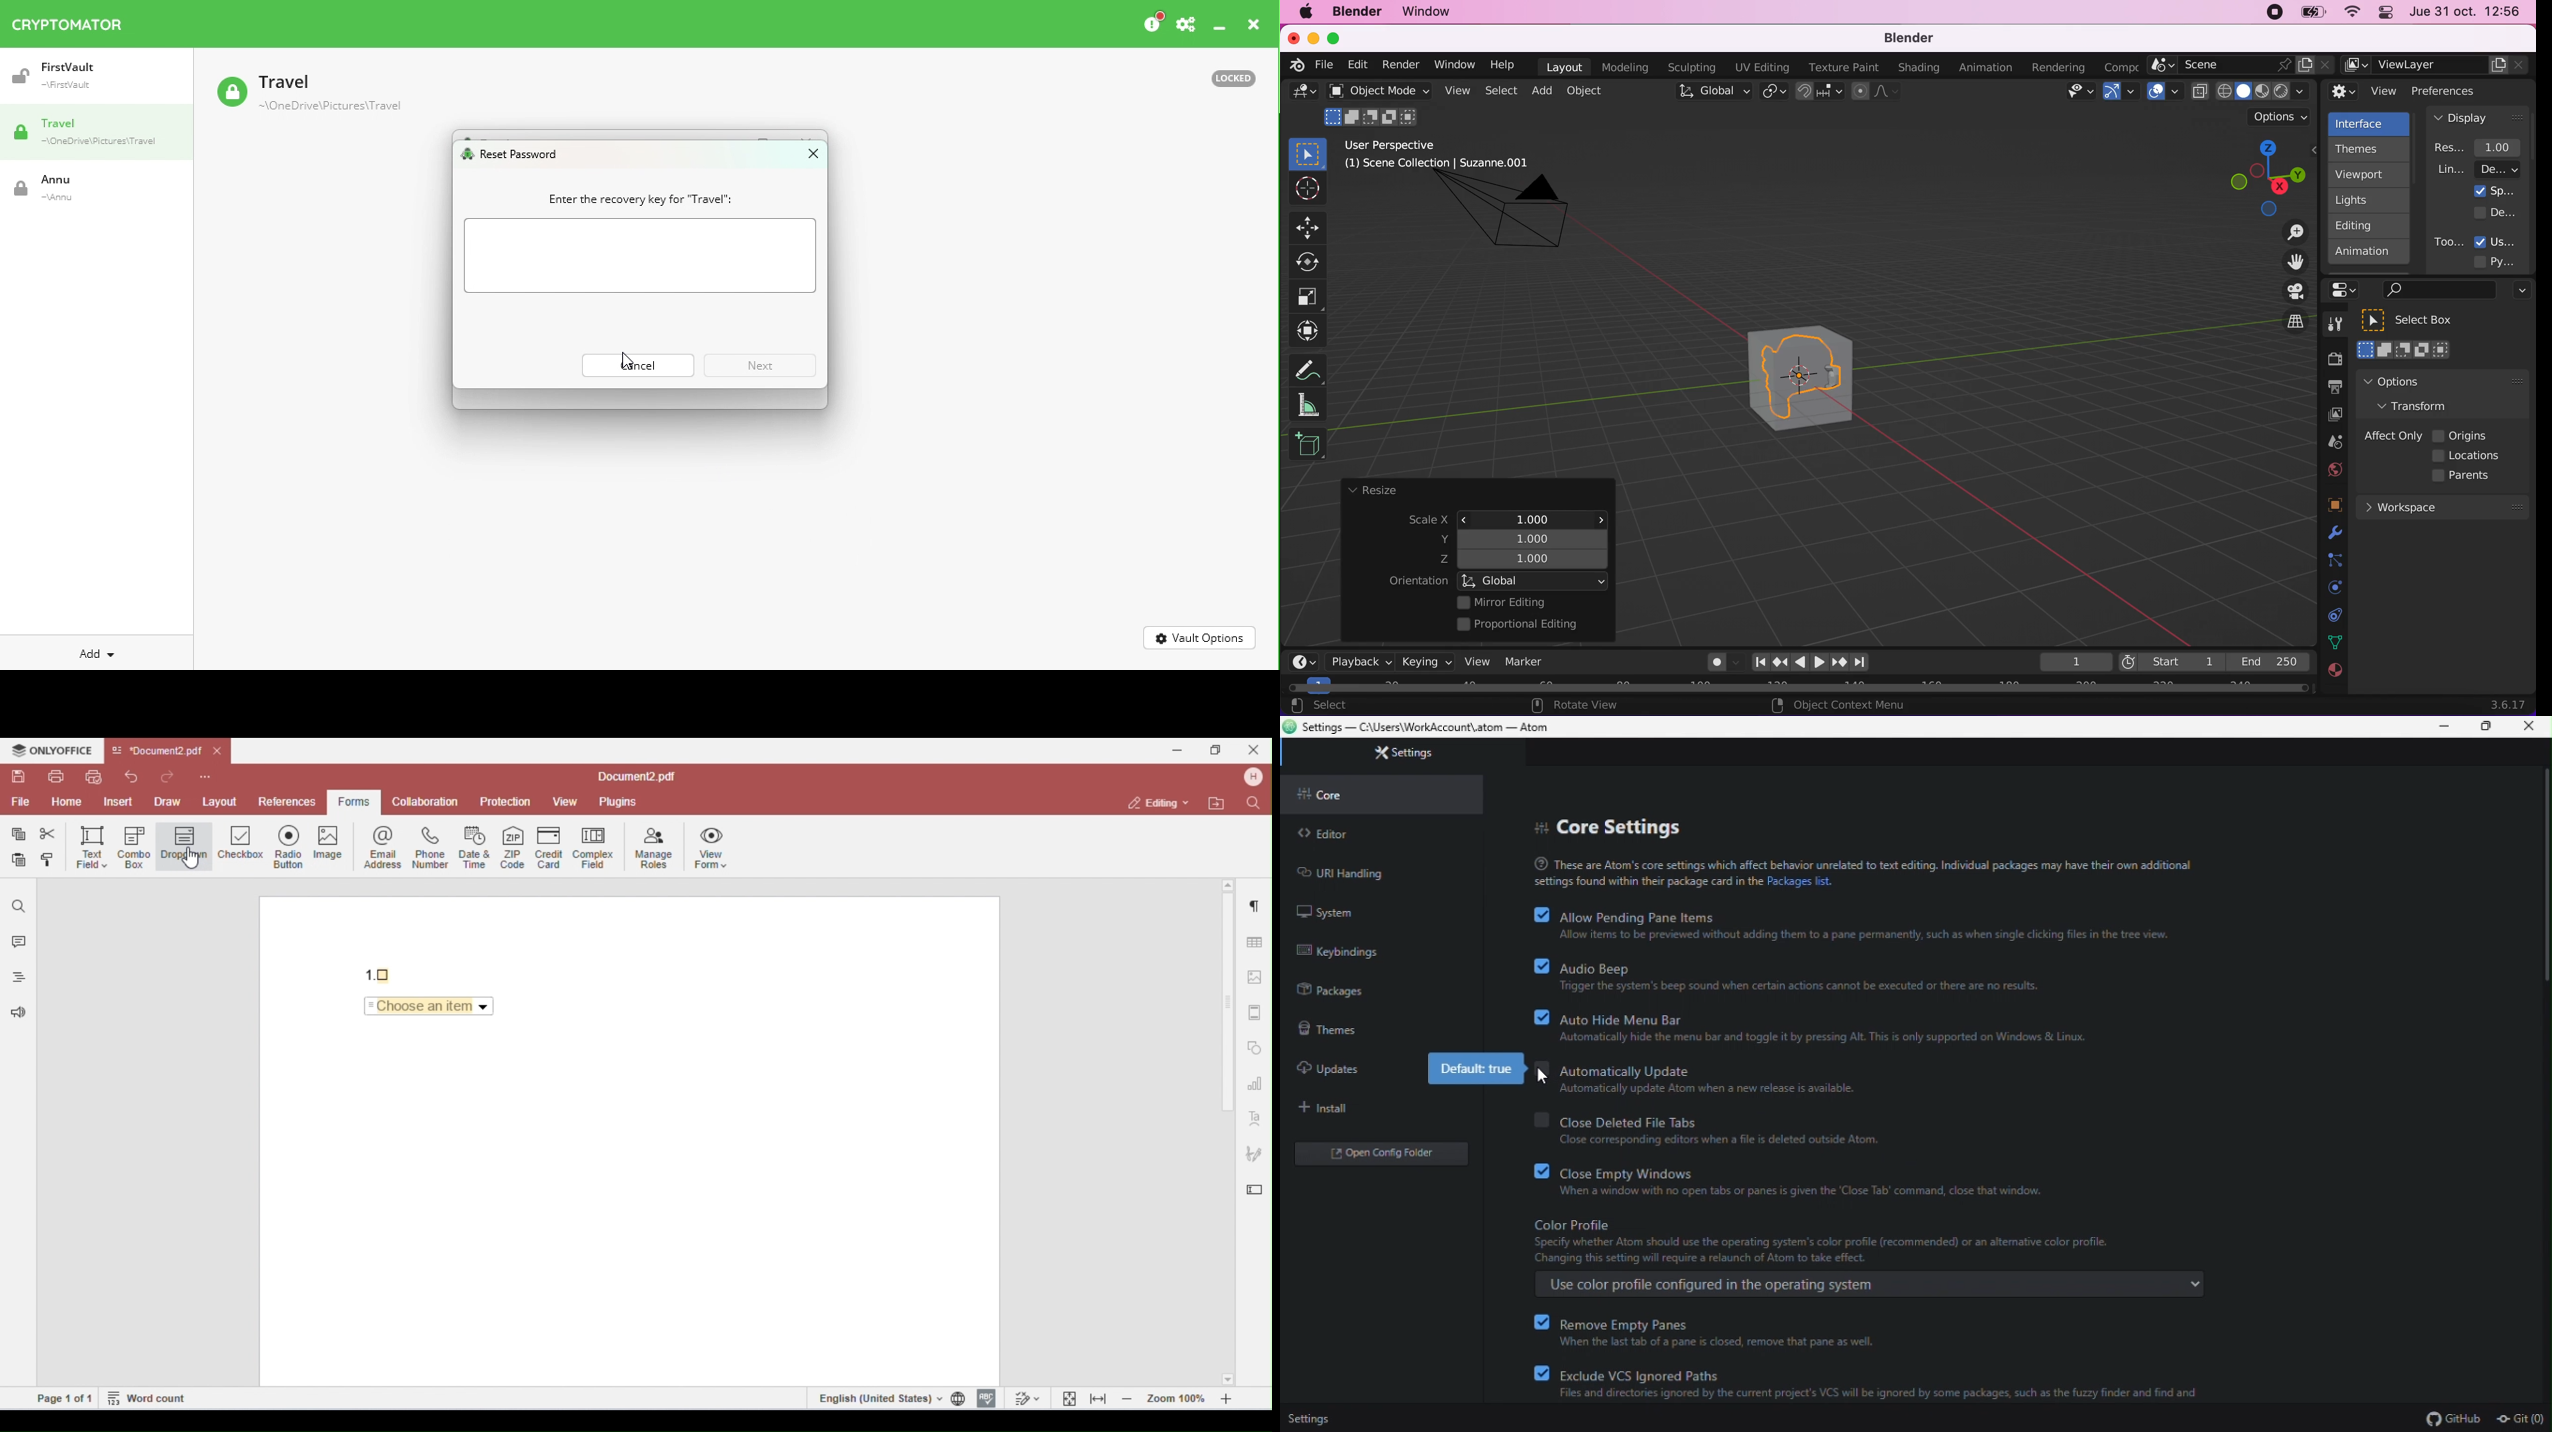 This screenshot has width=2576, height=1456. What do you see at coordinates (1313, 262) in the screenshot?
I see `` at bounding box center [1313, 262].